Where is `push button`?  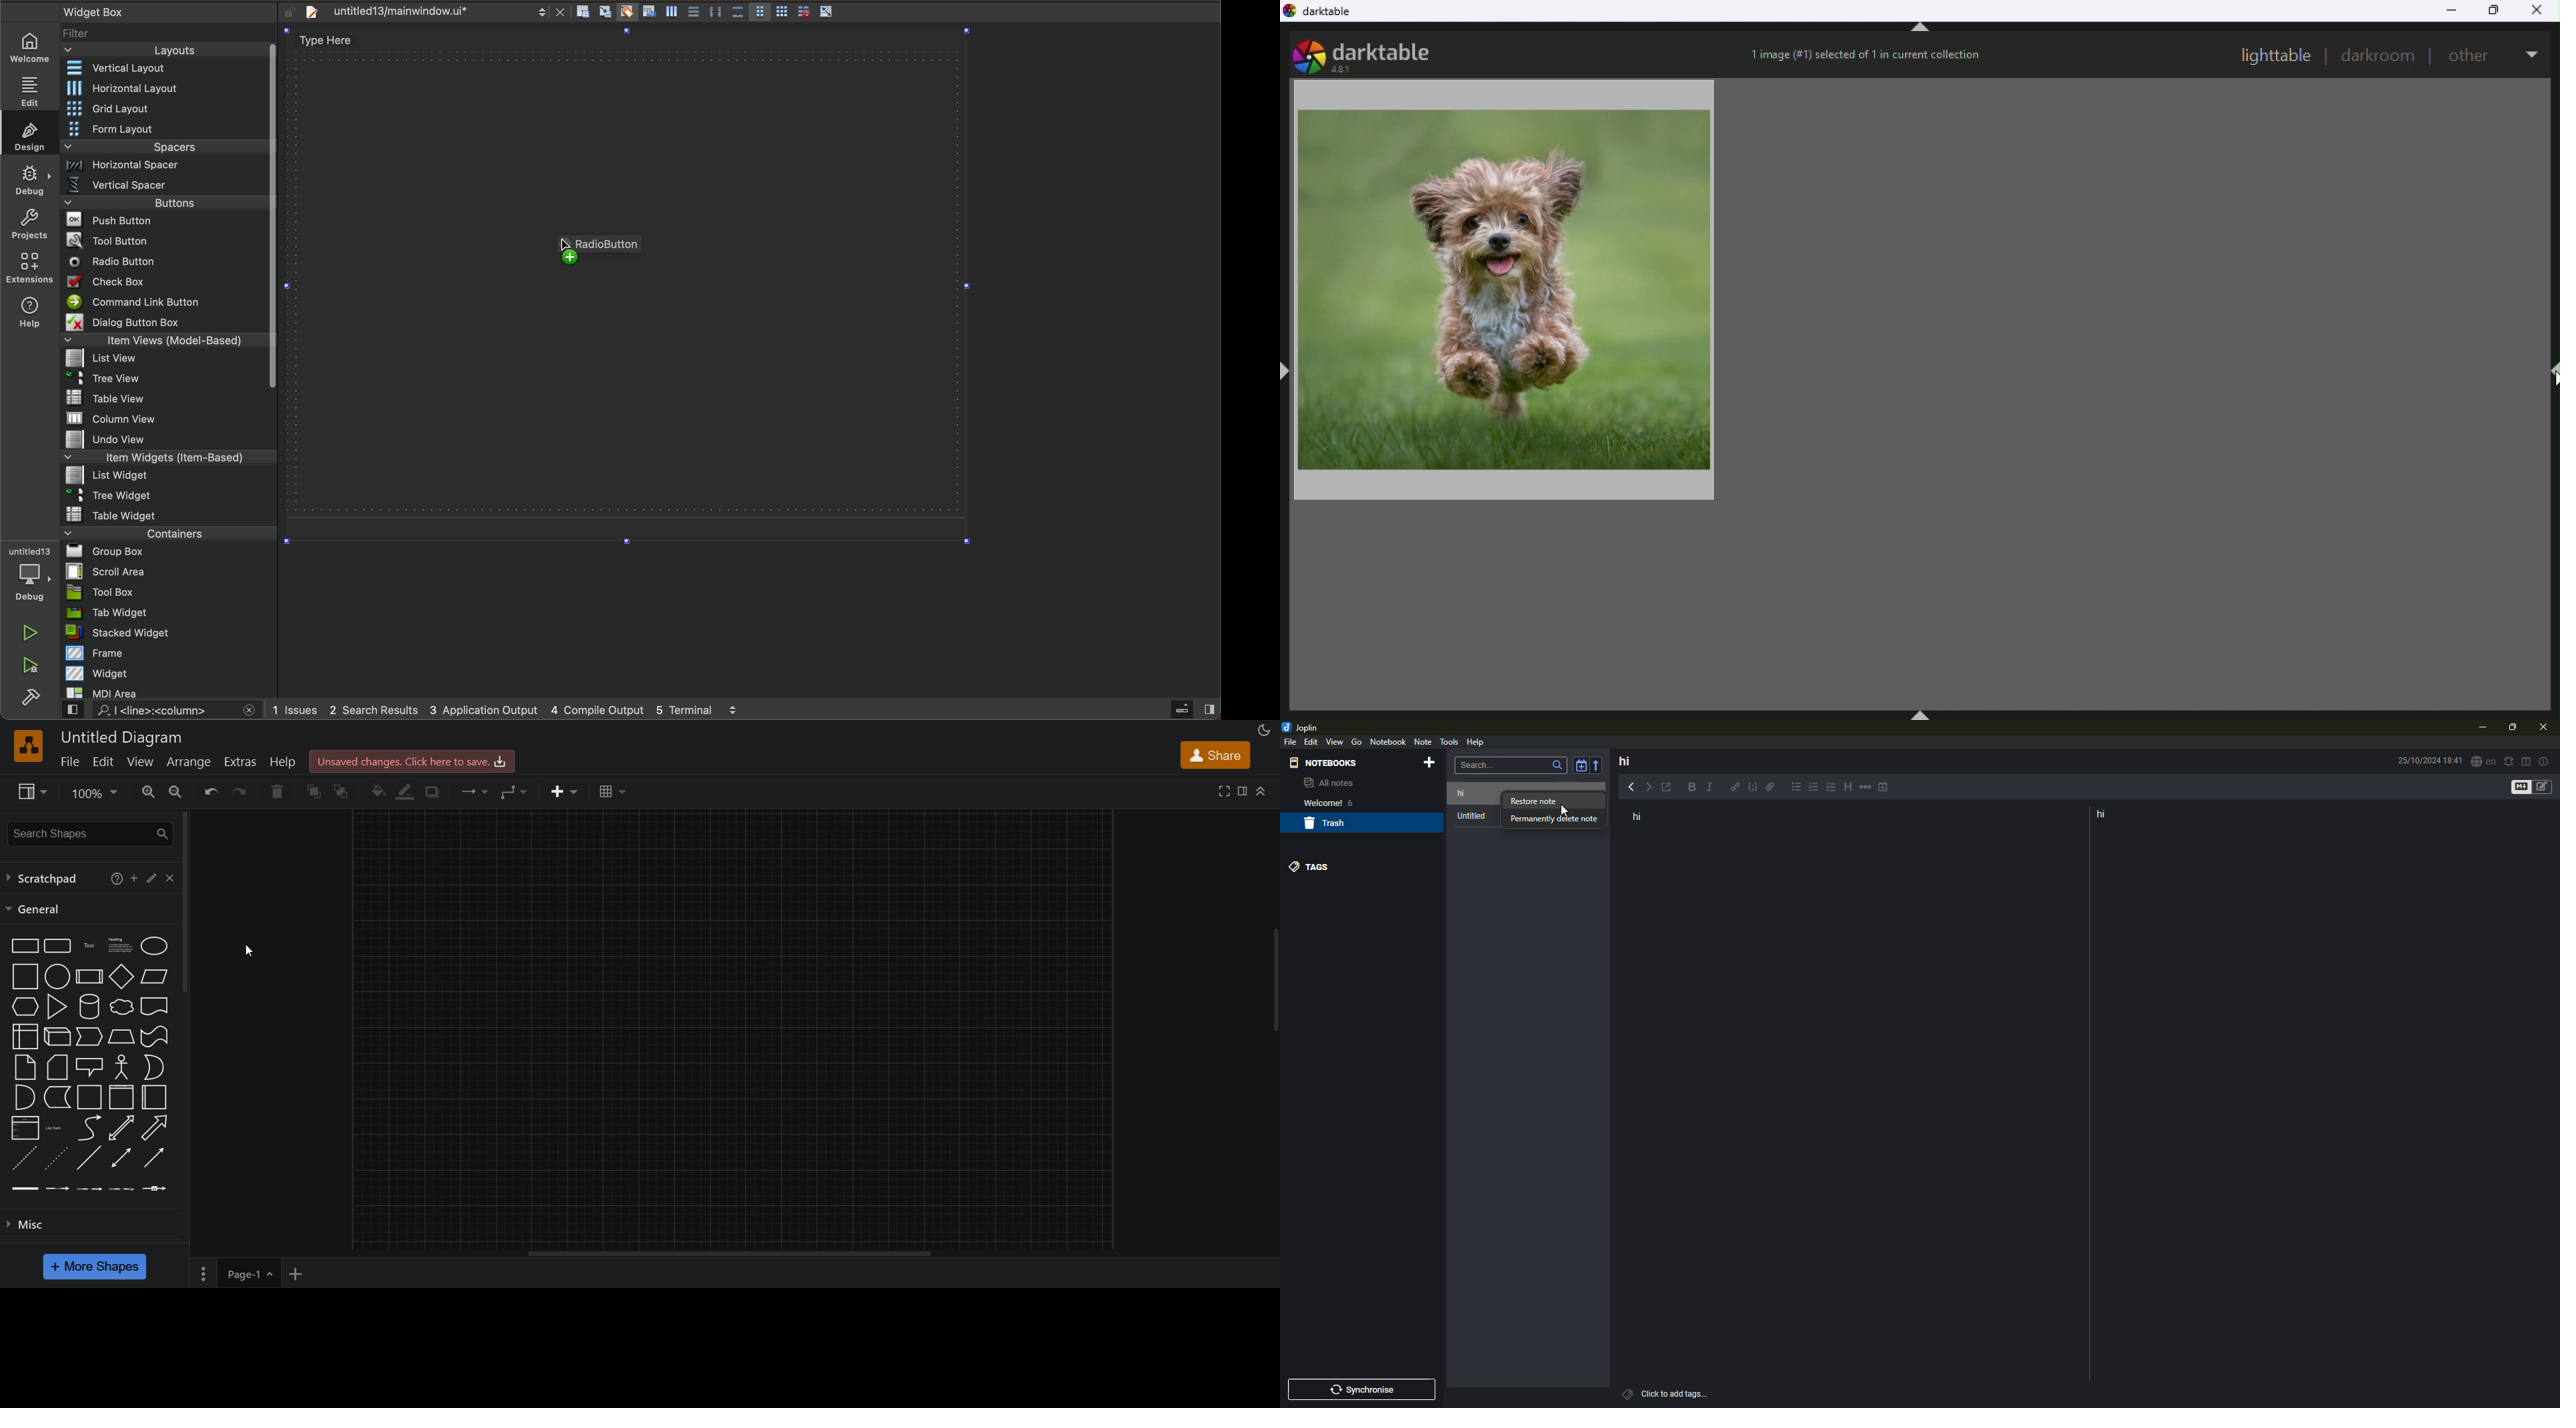
push button is located at coordinates (165, 222).